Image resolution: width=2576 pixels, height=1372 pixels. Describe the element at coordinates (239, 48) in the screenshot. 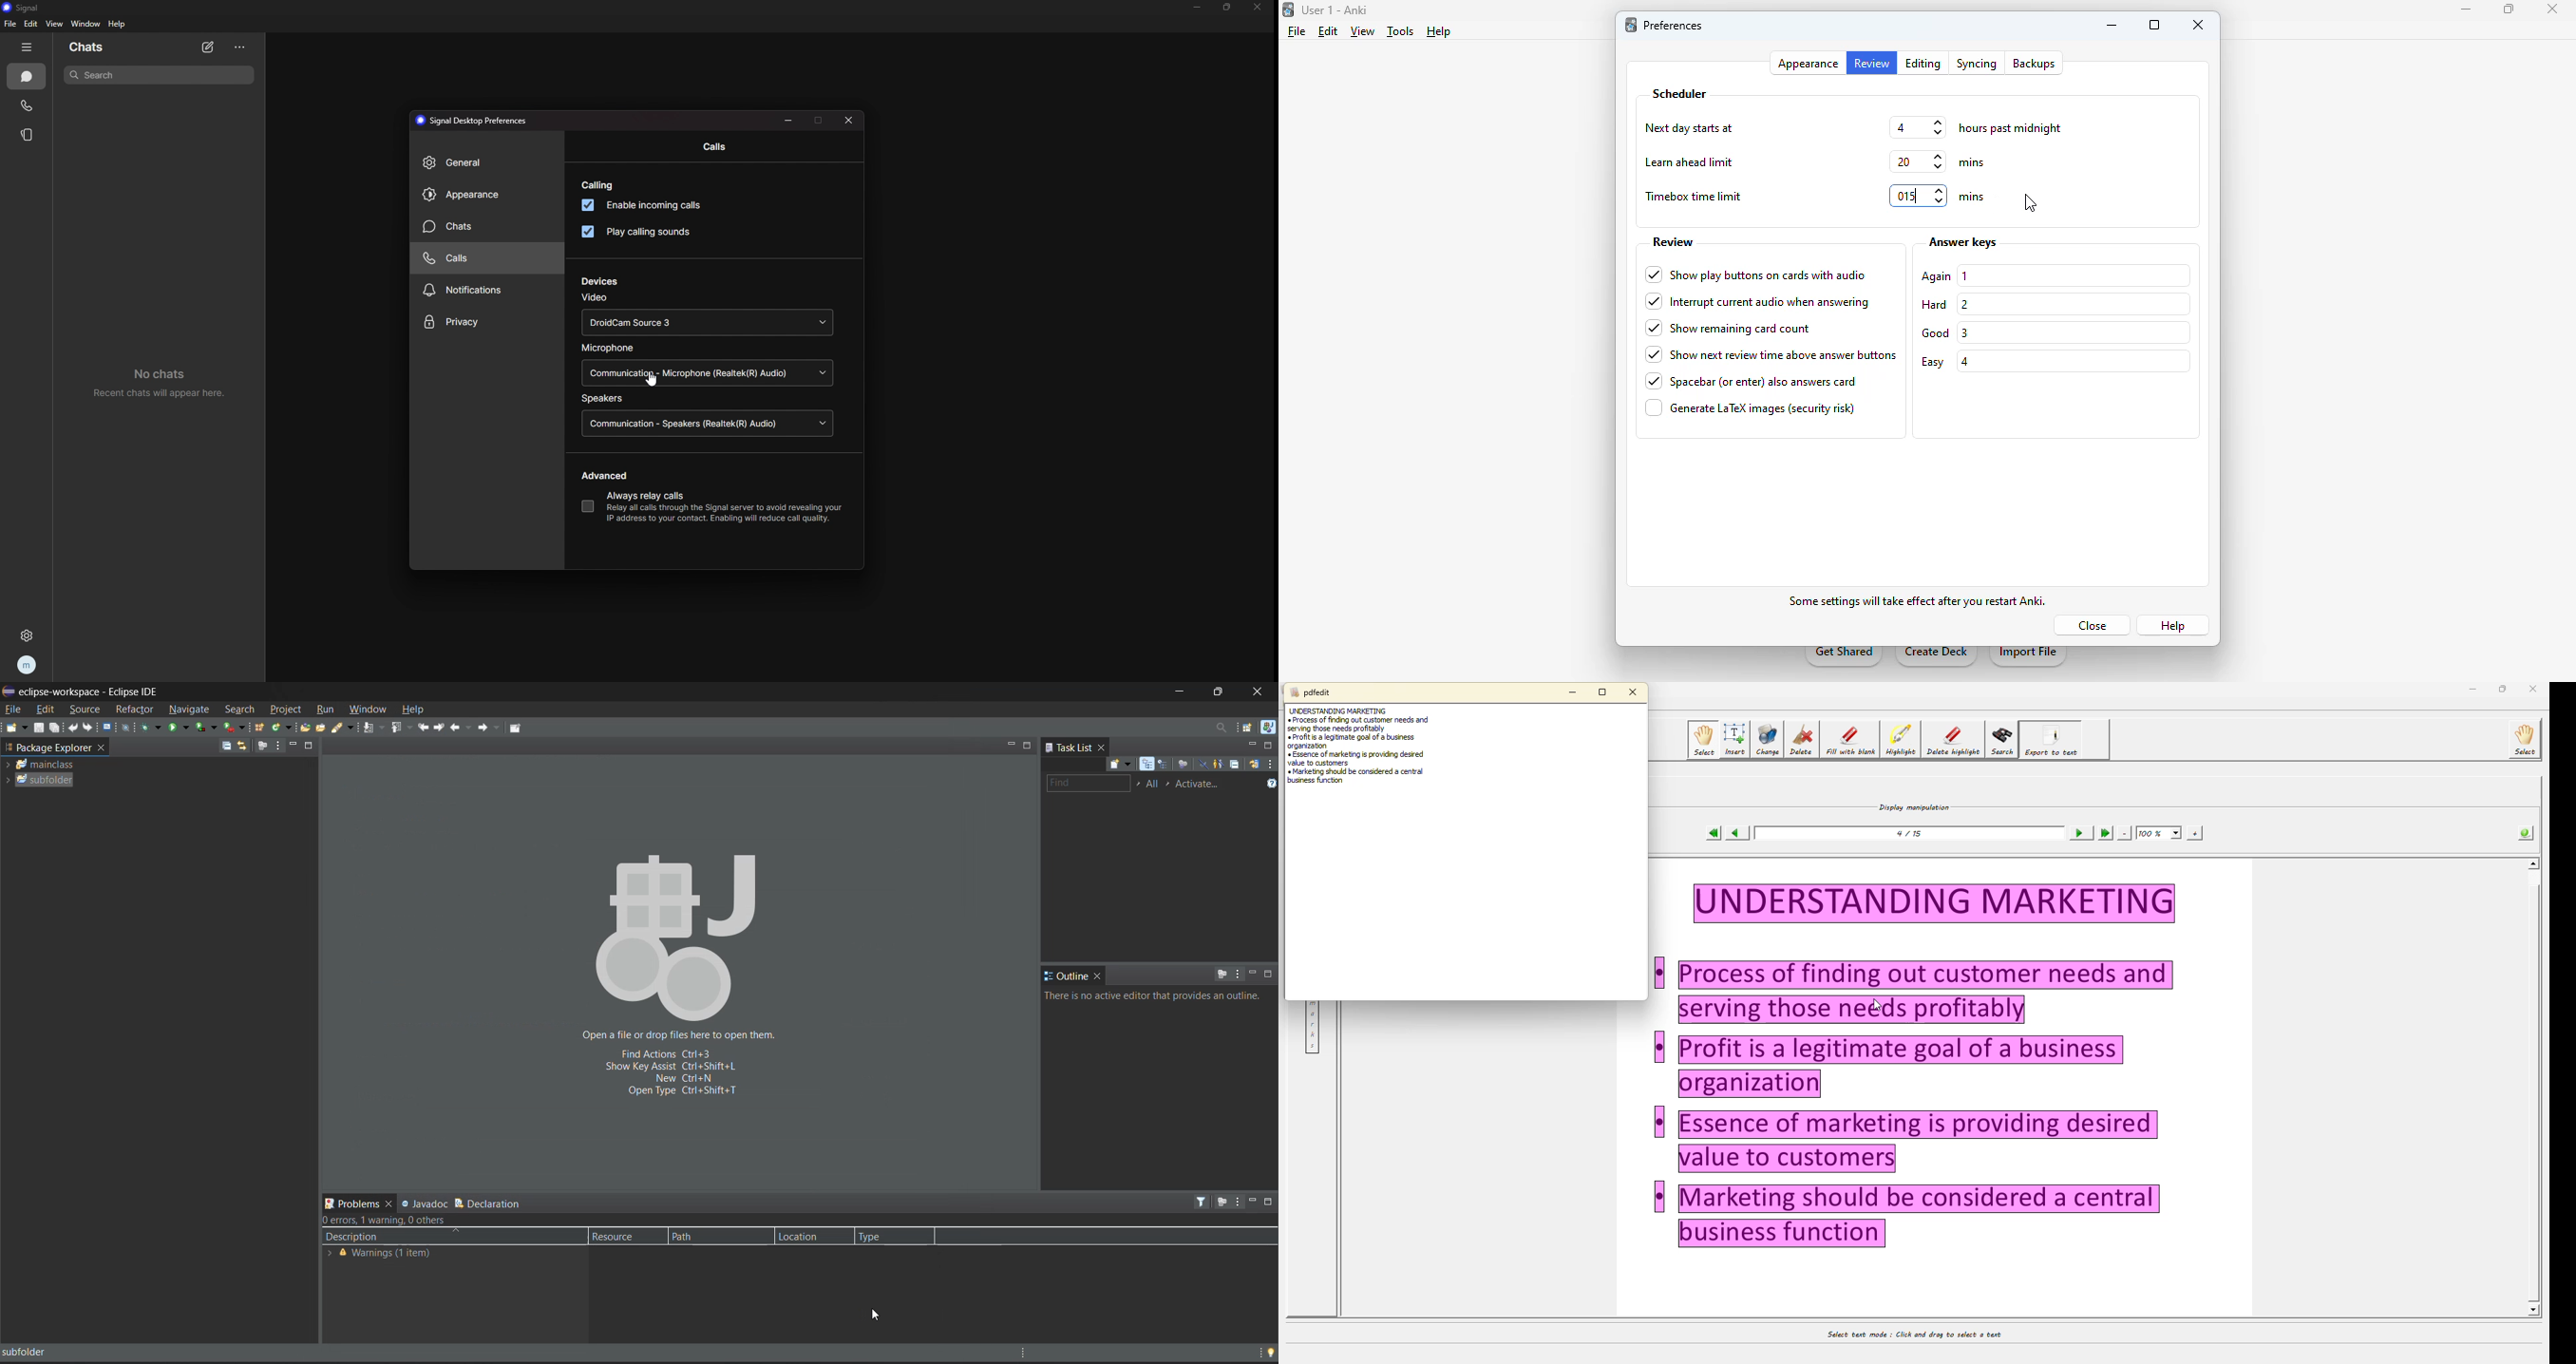

I see `options` at that location.